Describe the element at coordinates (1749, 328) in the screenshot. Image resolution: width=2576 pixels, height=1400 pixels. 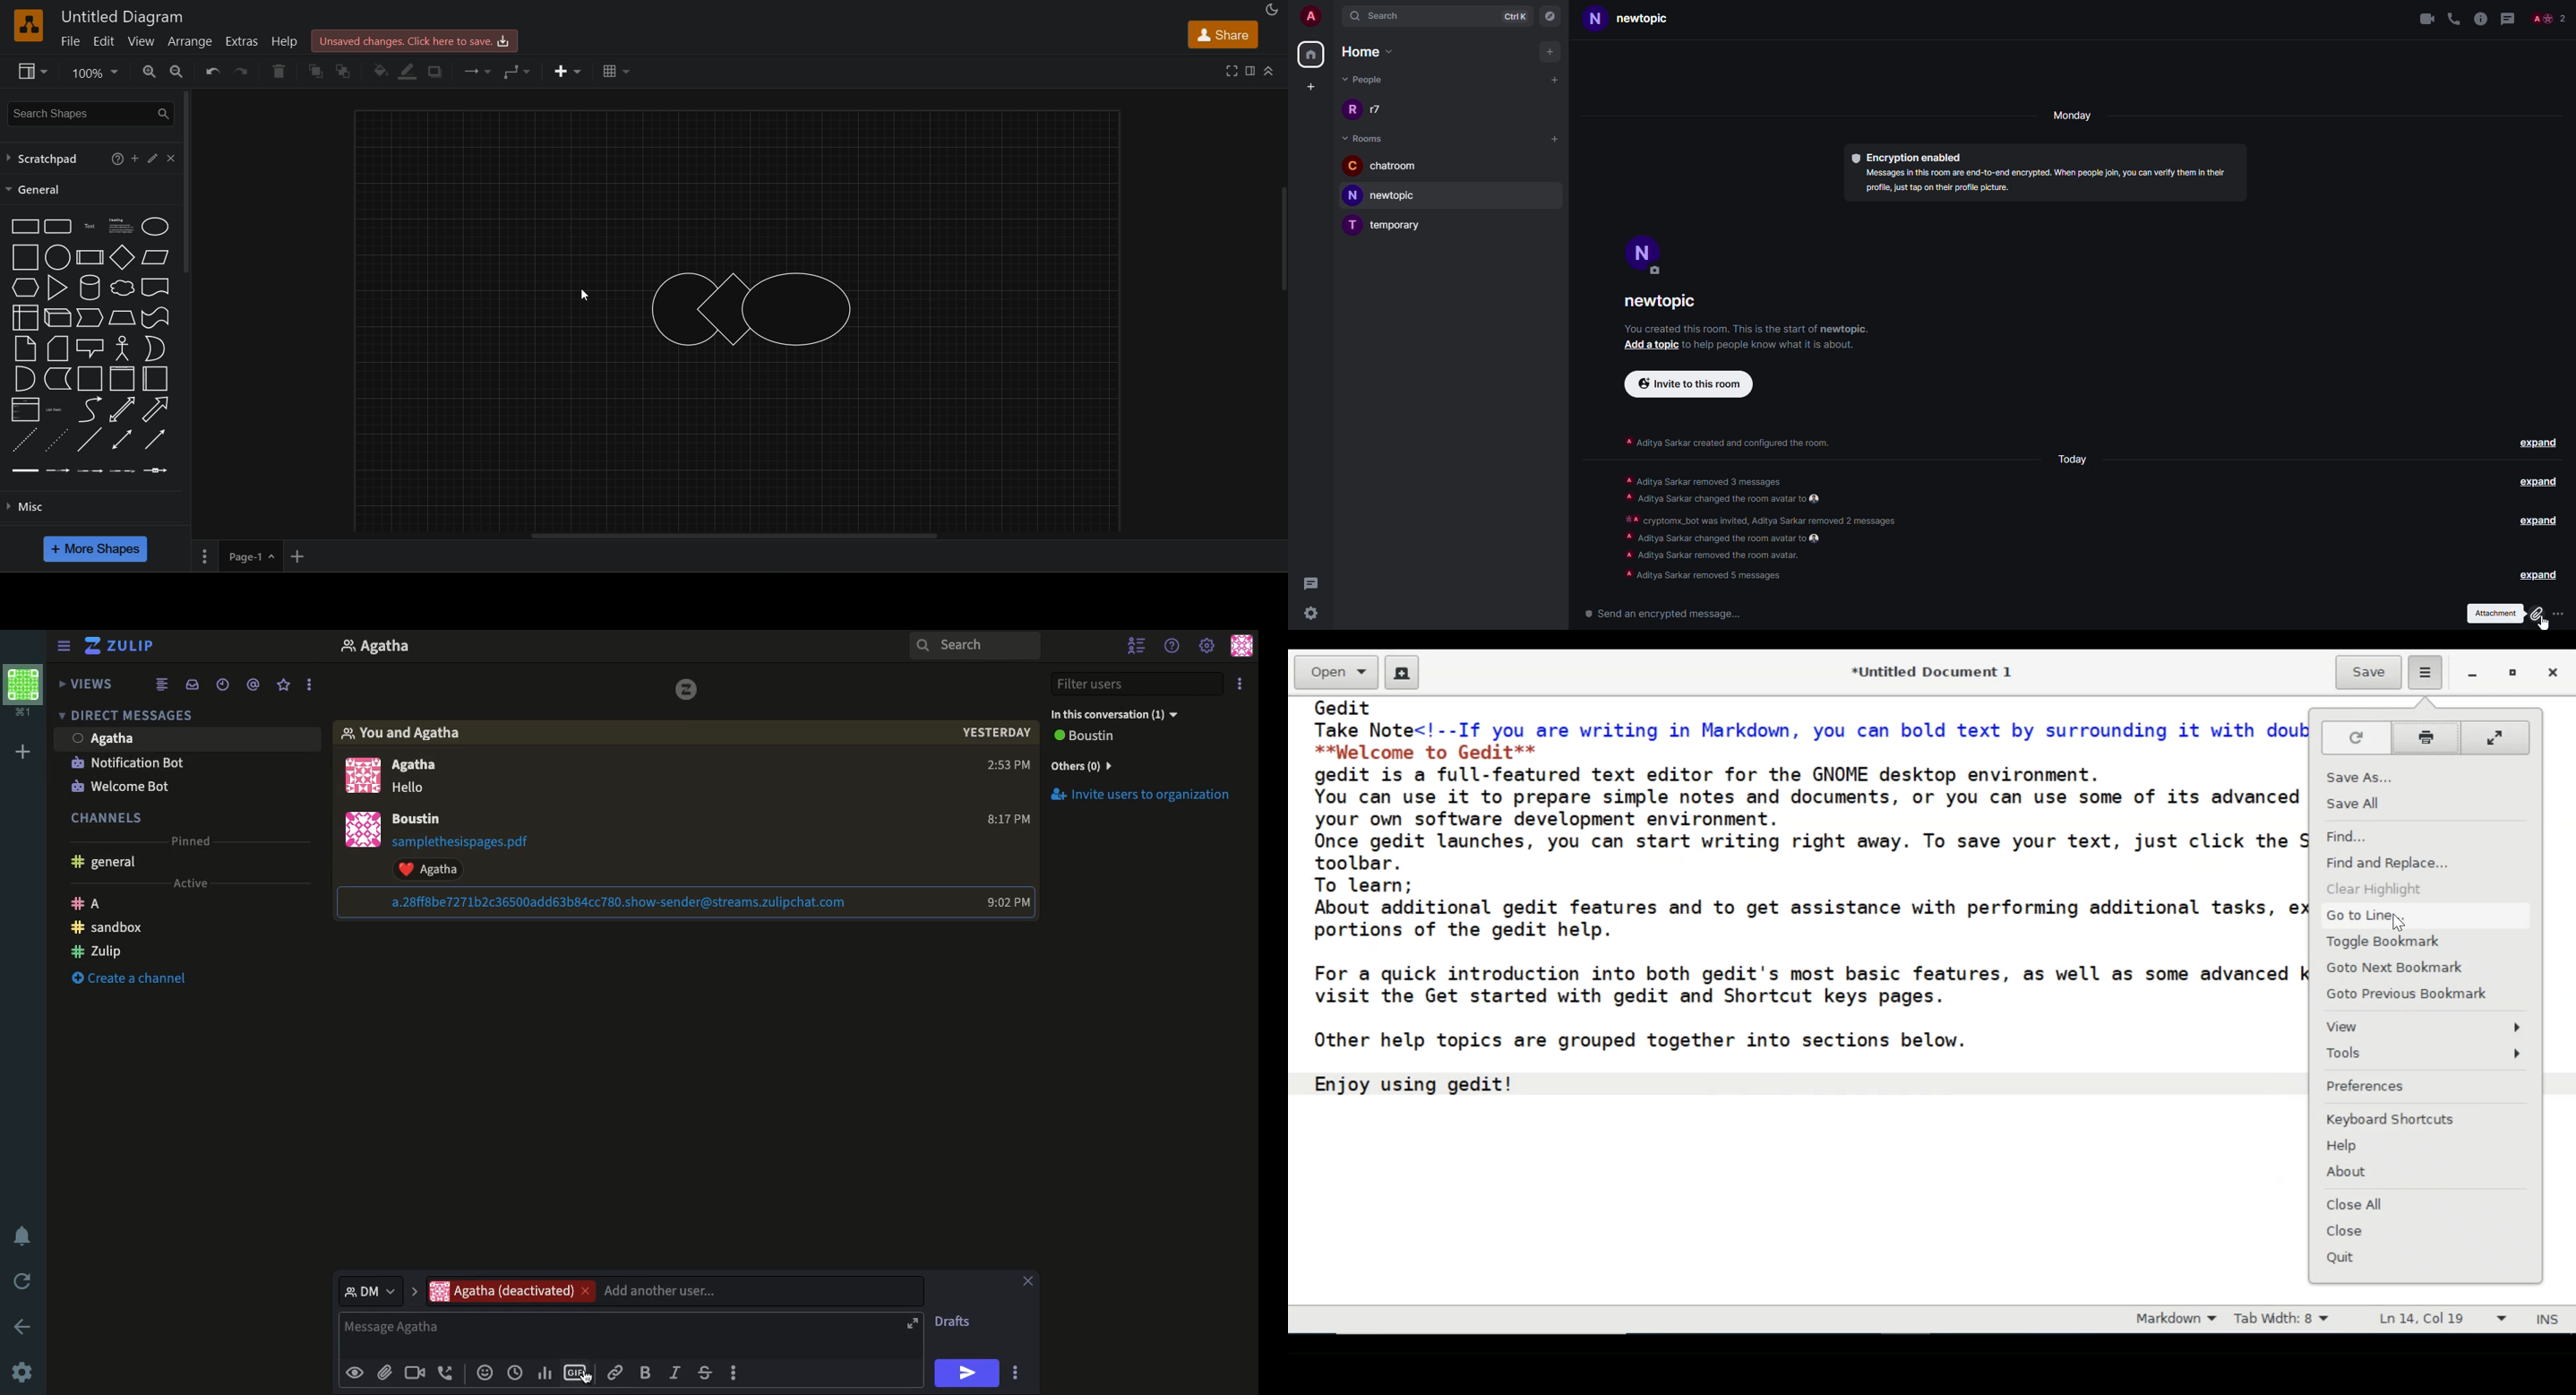
I see `info` at that location.